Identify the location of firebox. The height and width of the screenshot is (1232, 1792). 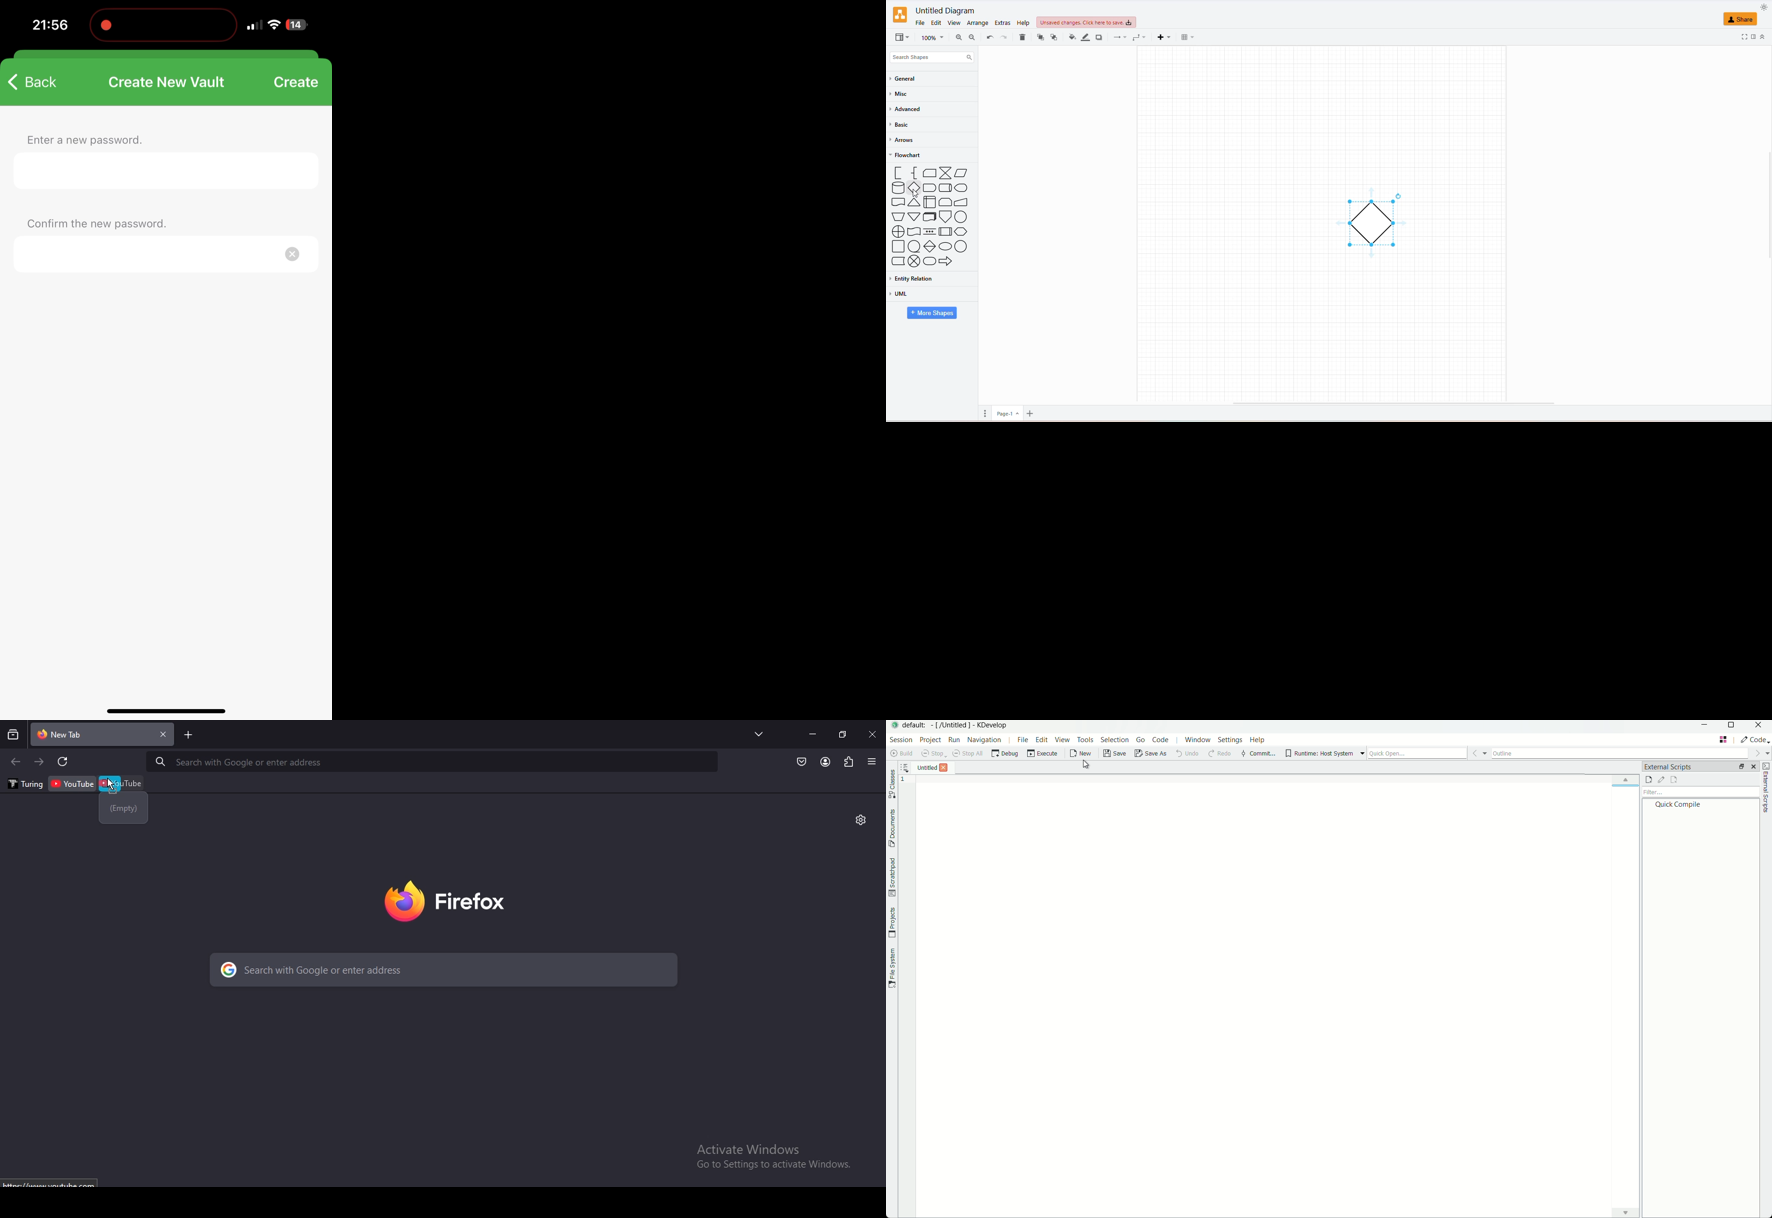
(444, 899).